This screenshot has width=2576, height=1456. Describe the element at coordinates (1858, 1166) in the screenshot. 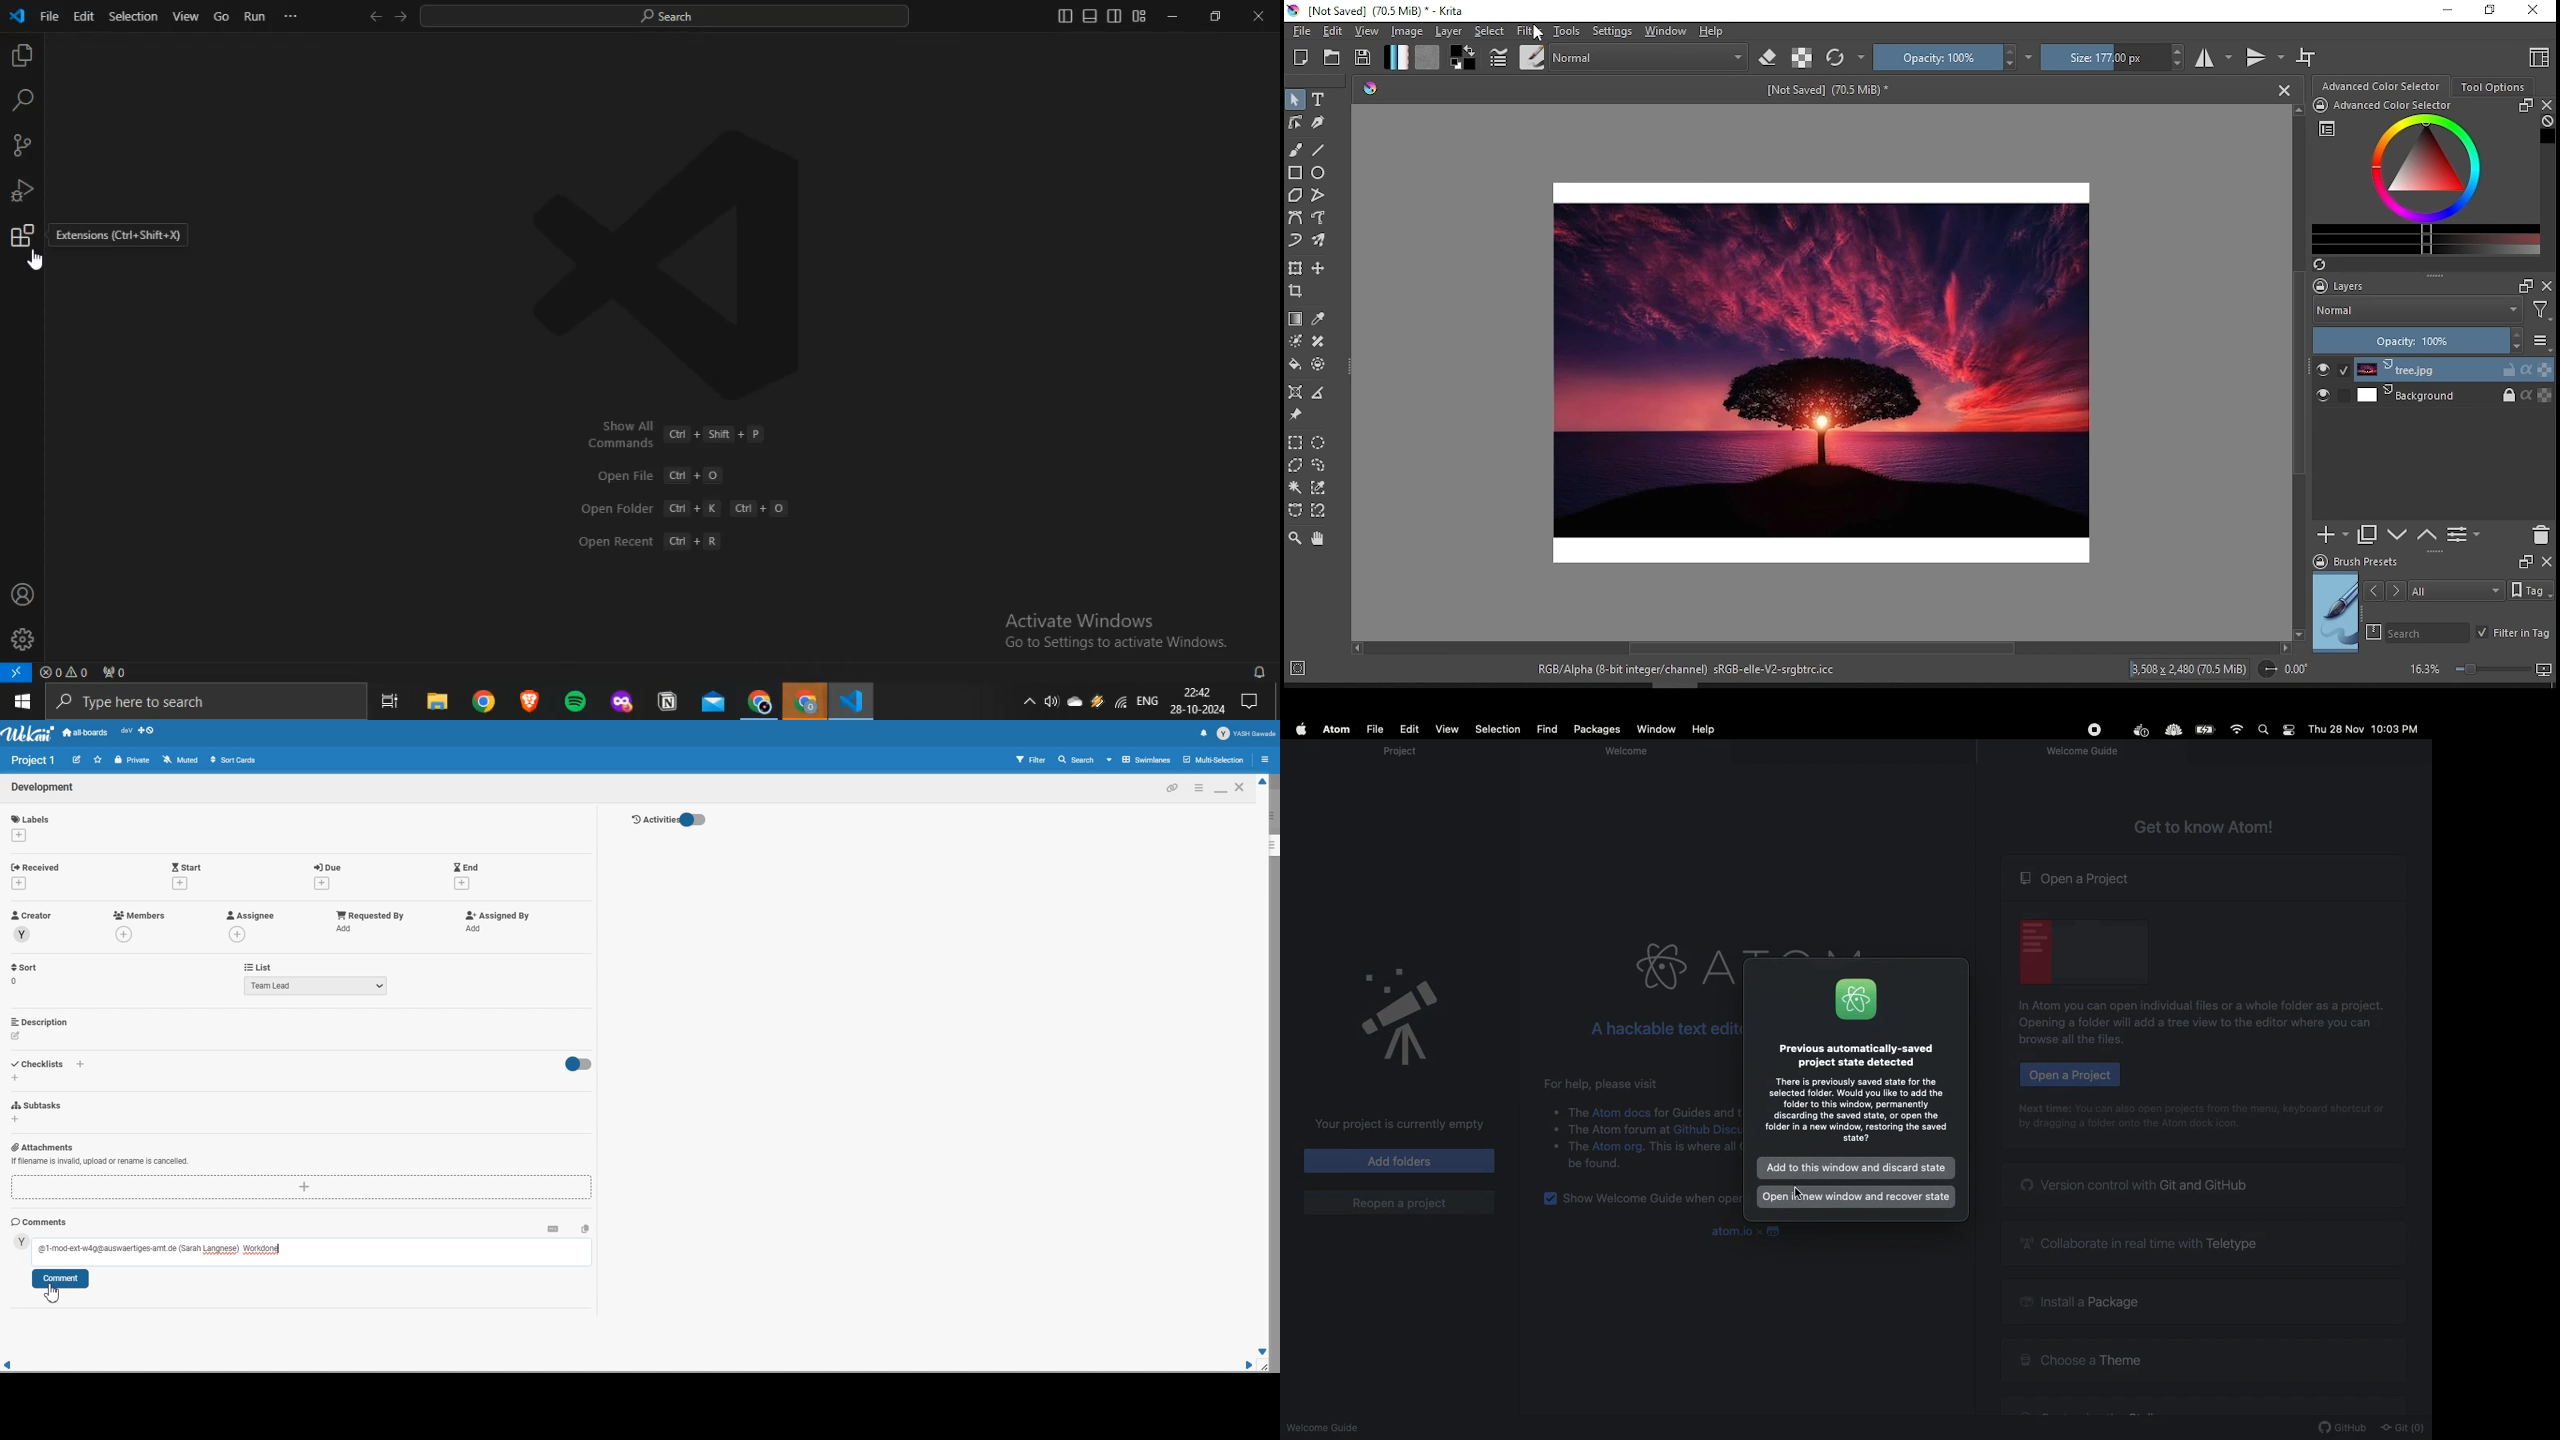

I see `Add to this window and discard state` at that location.